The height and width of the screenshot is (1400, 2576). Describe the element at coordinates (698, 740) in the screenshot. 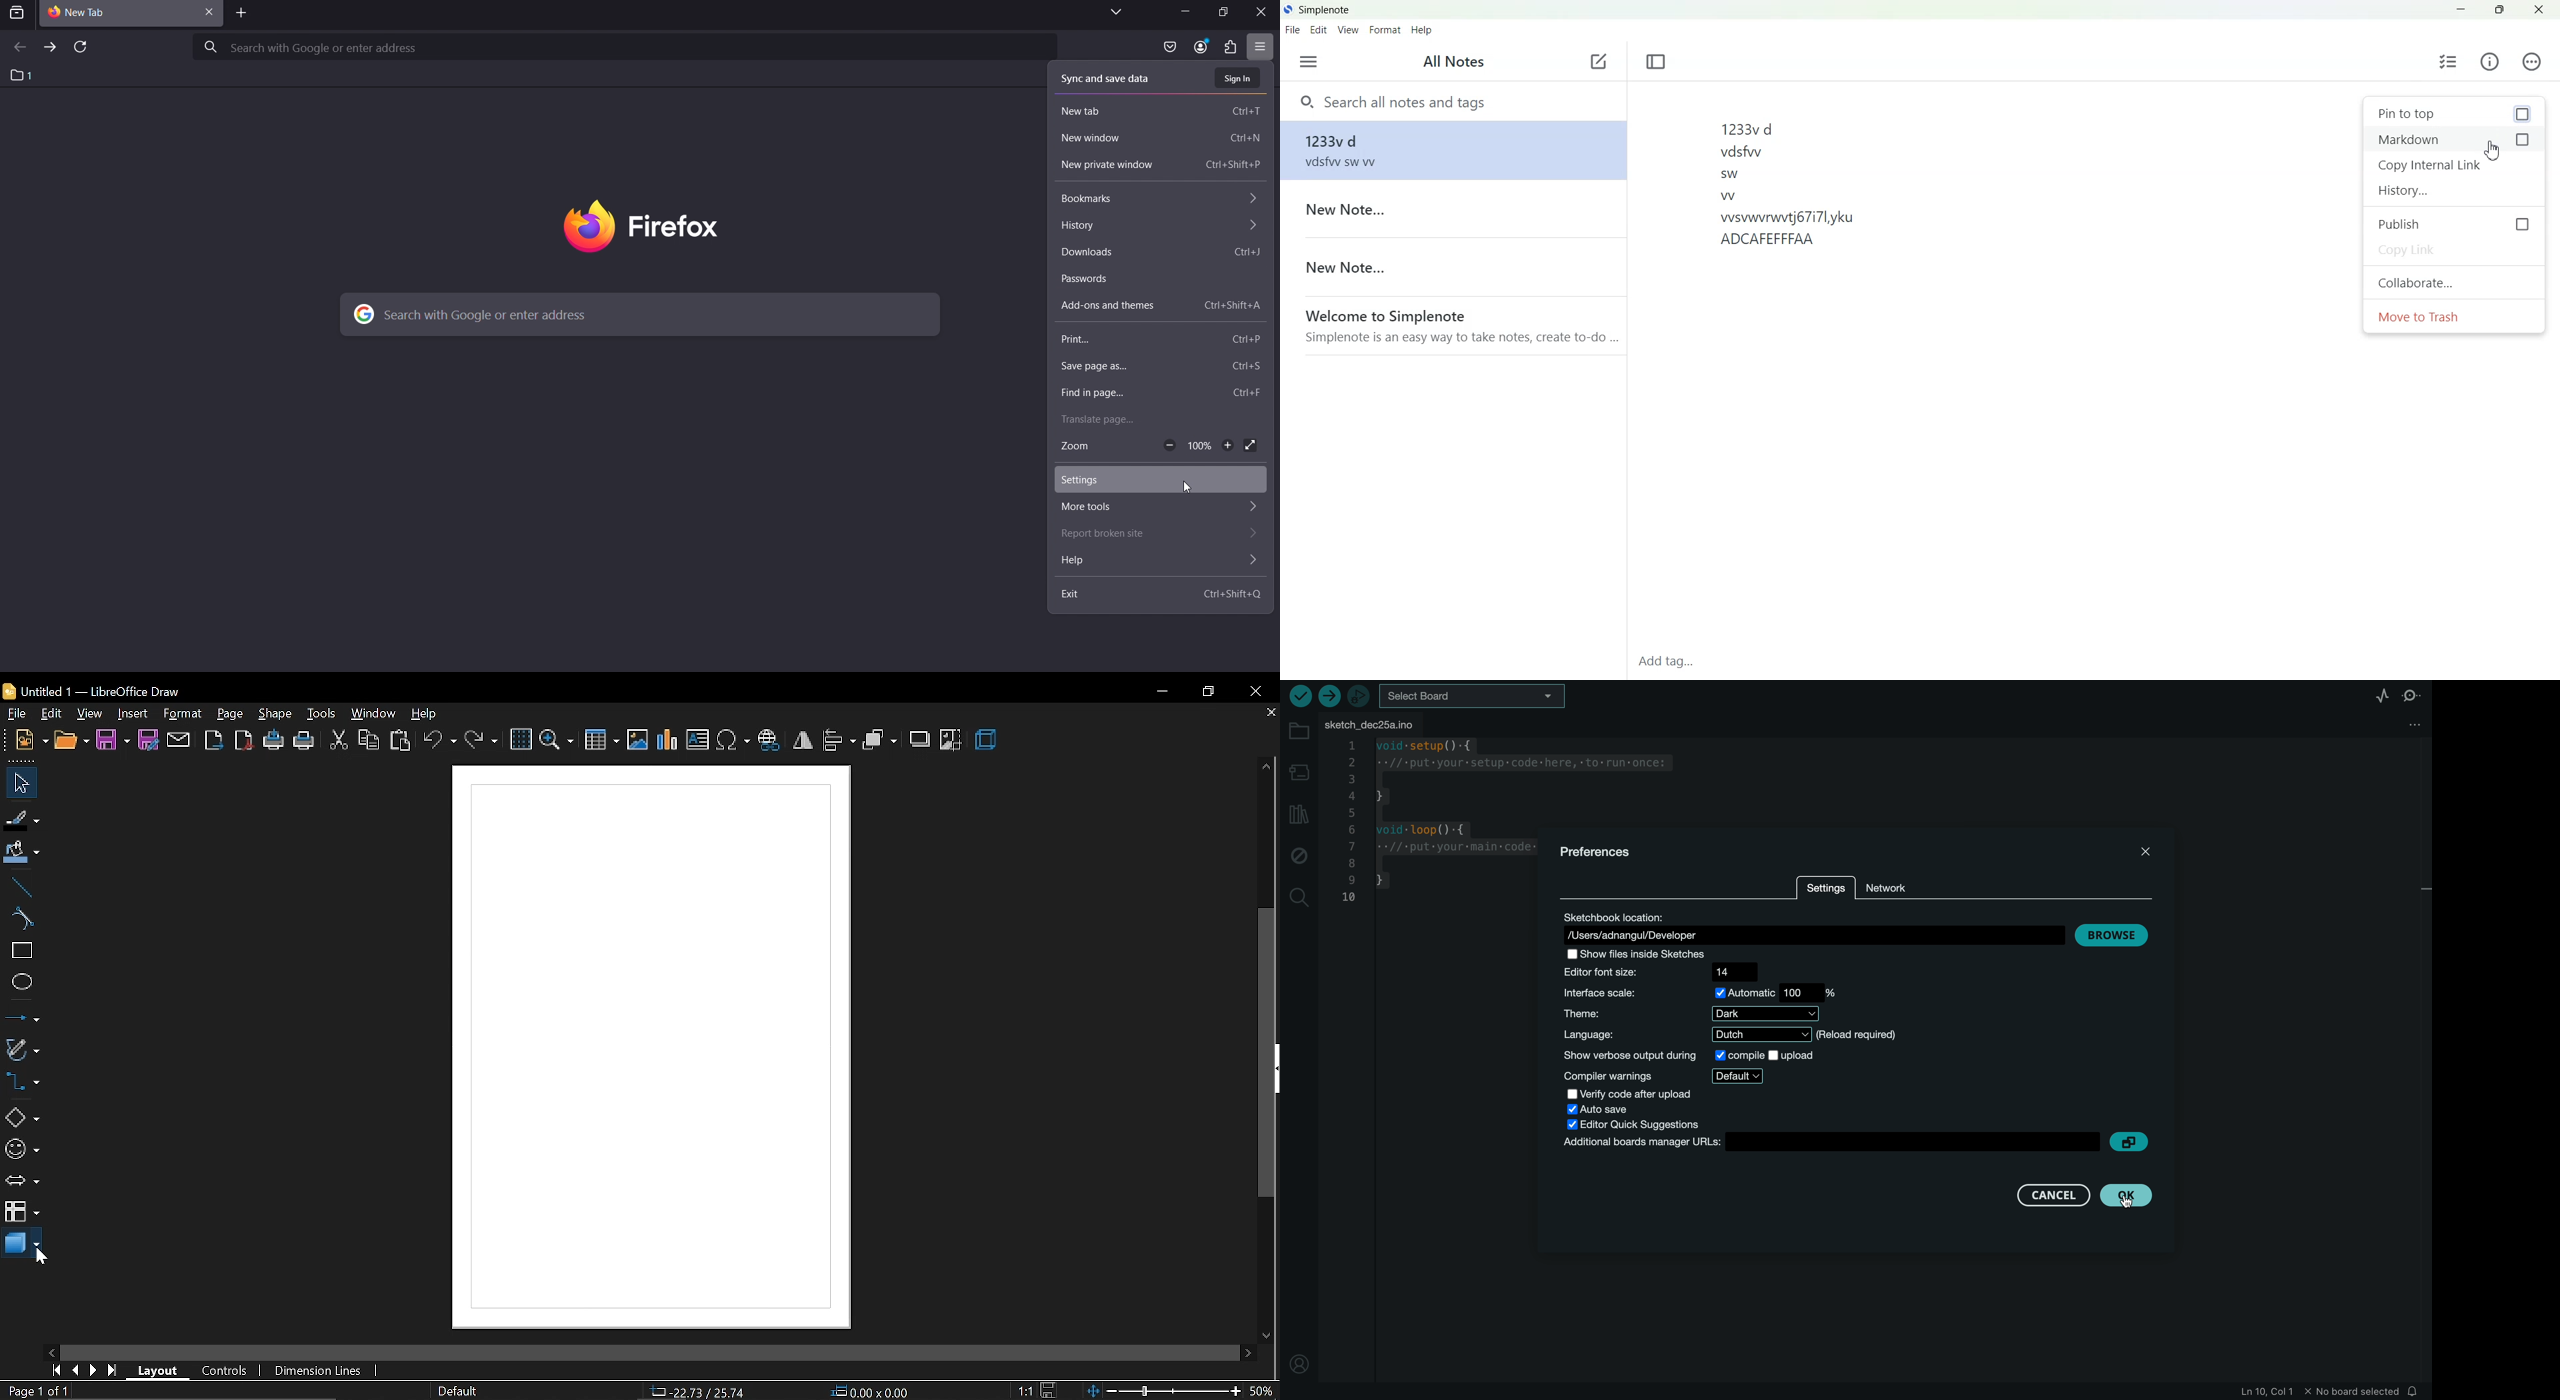

I see `insert text` at that location.